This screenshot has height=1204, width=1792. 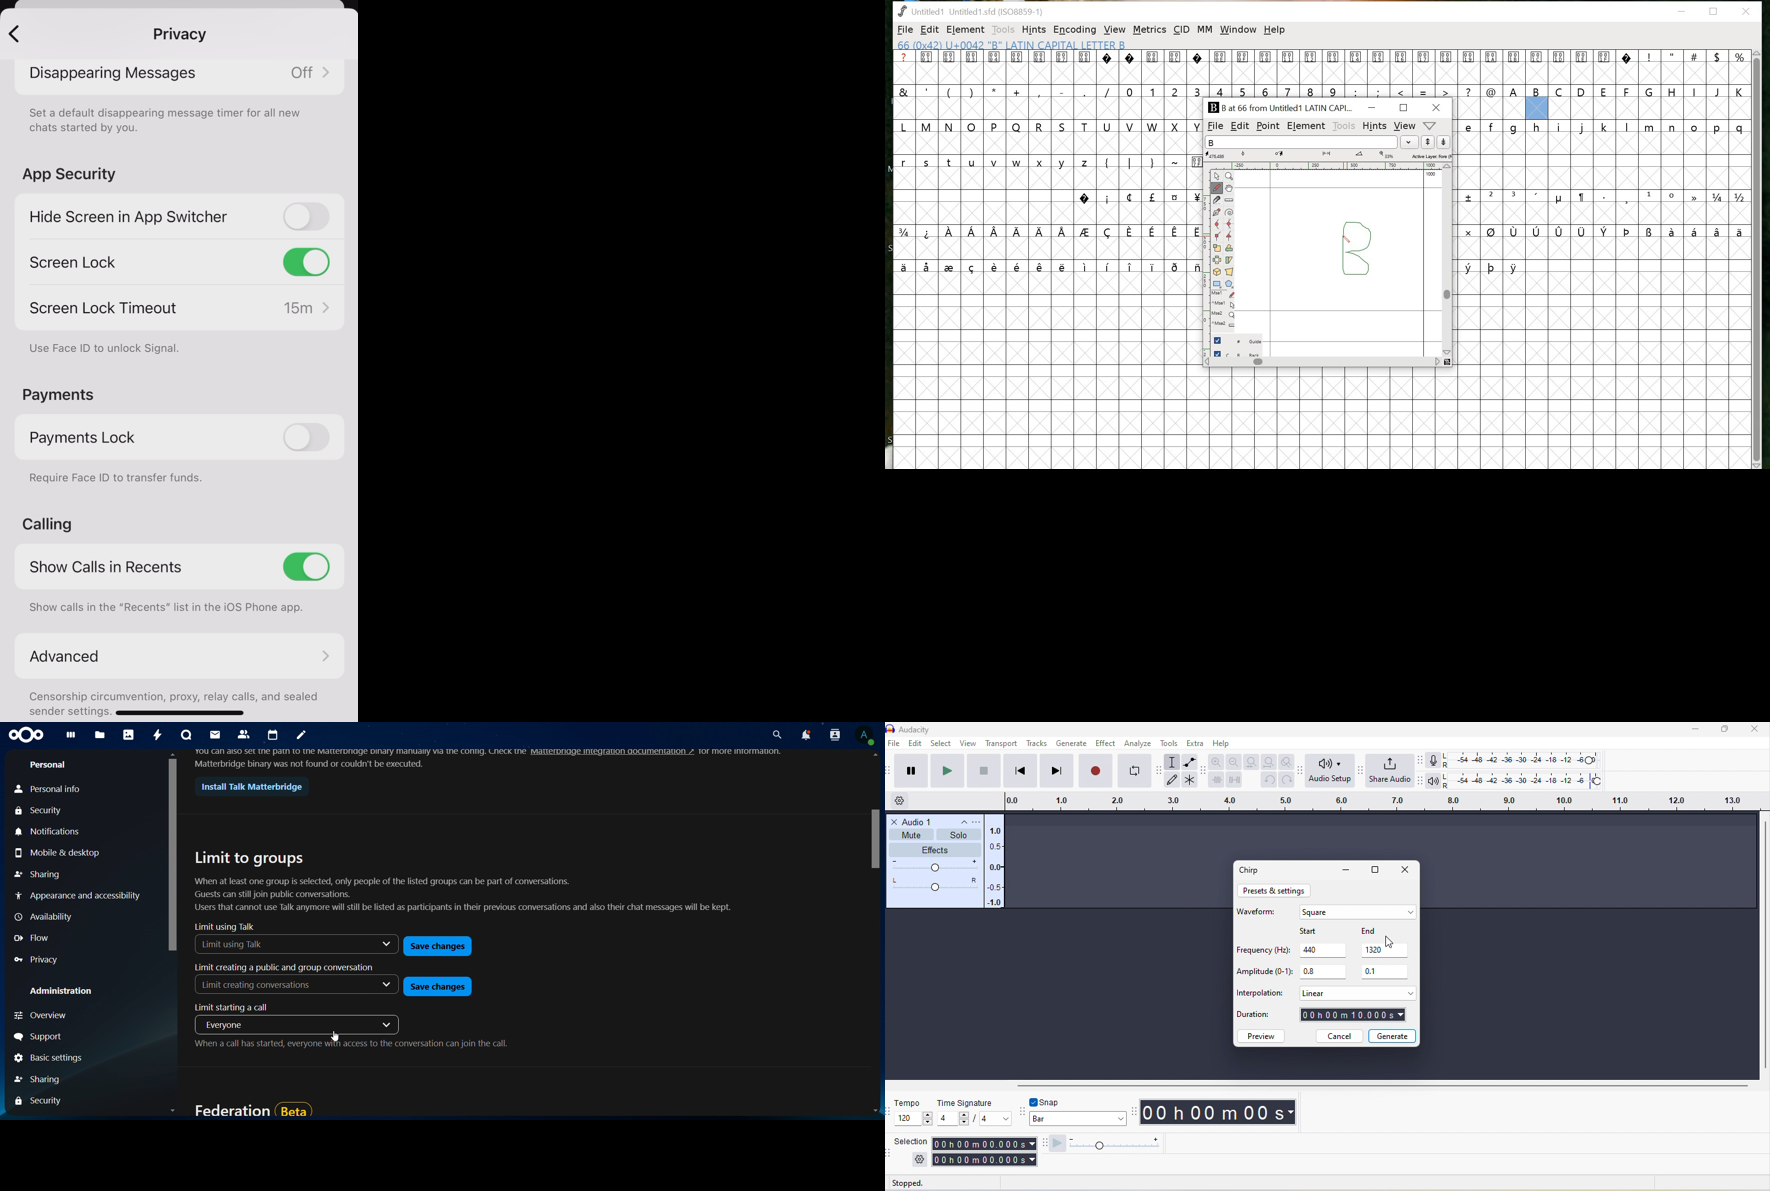 I want to click on sharing, so click(x=36, y=1100).